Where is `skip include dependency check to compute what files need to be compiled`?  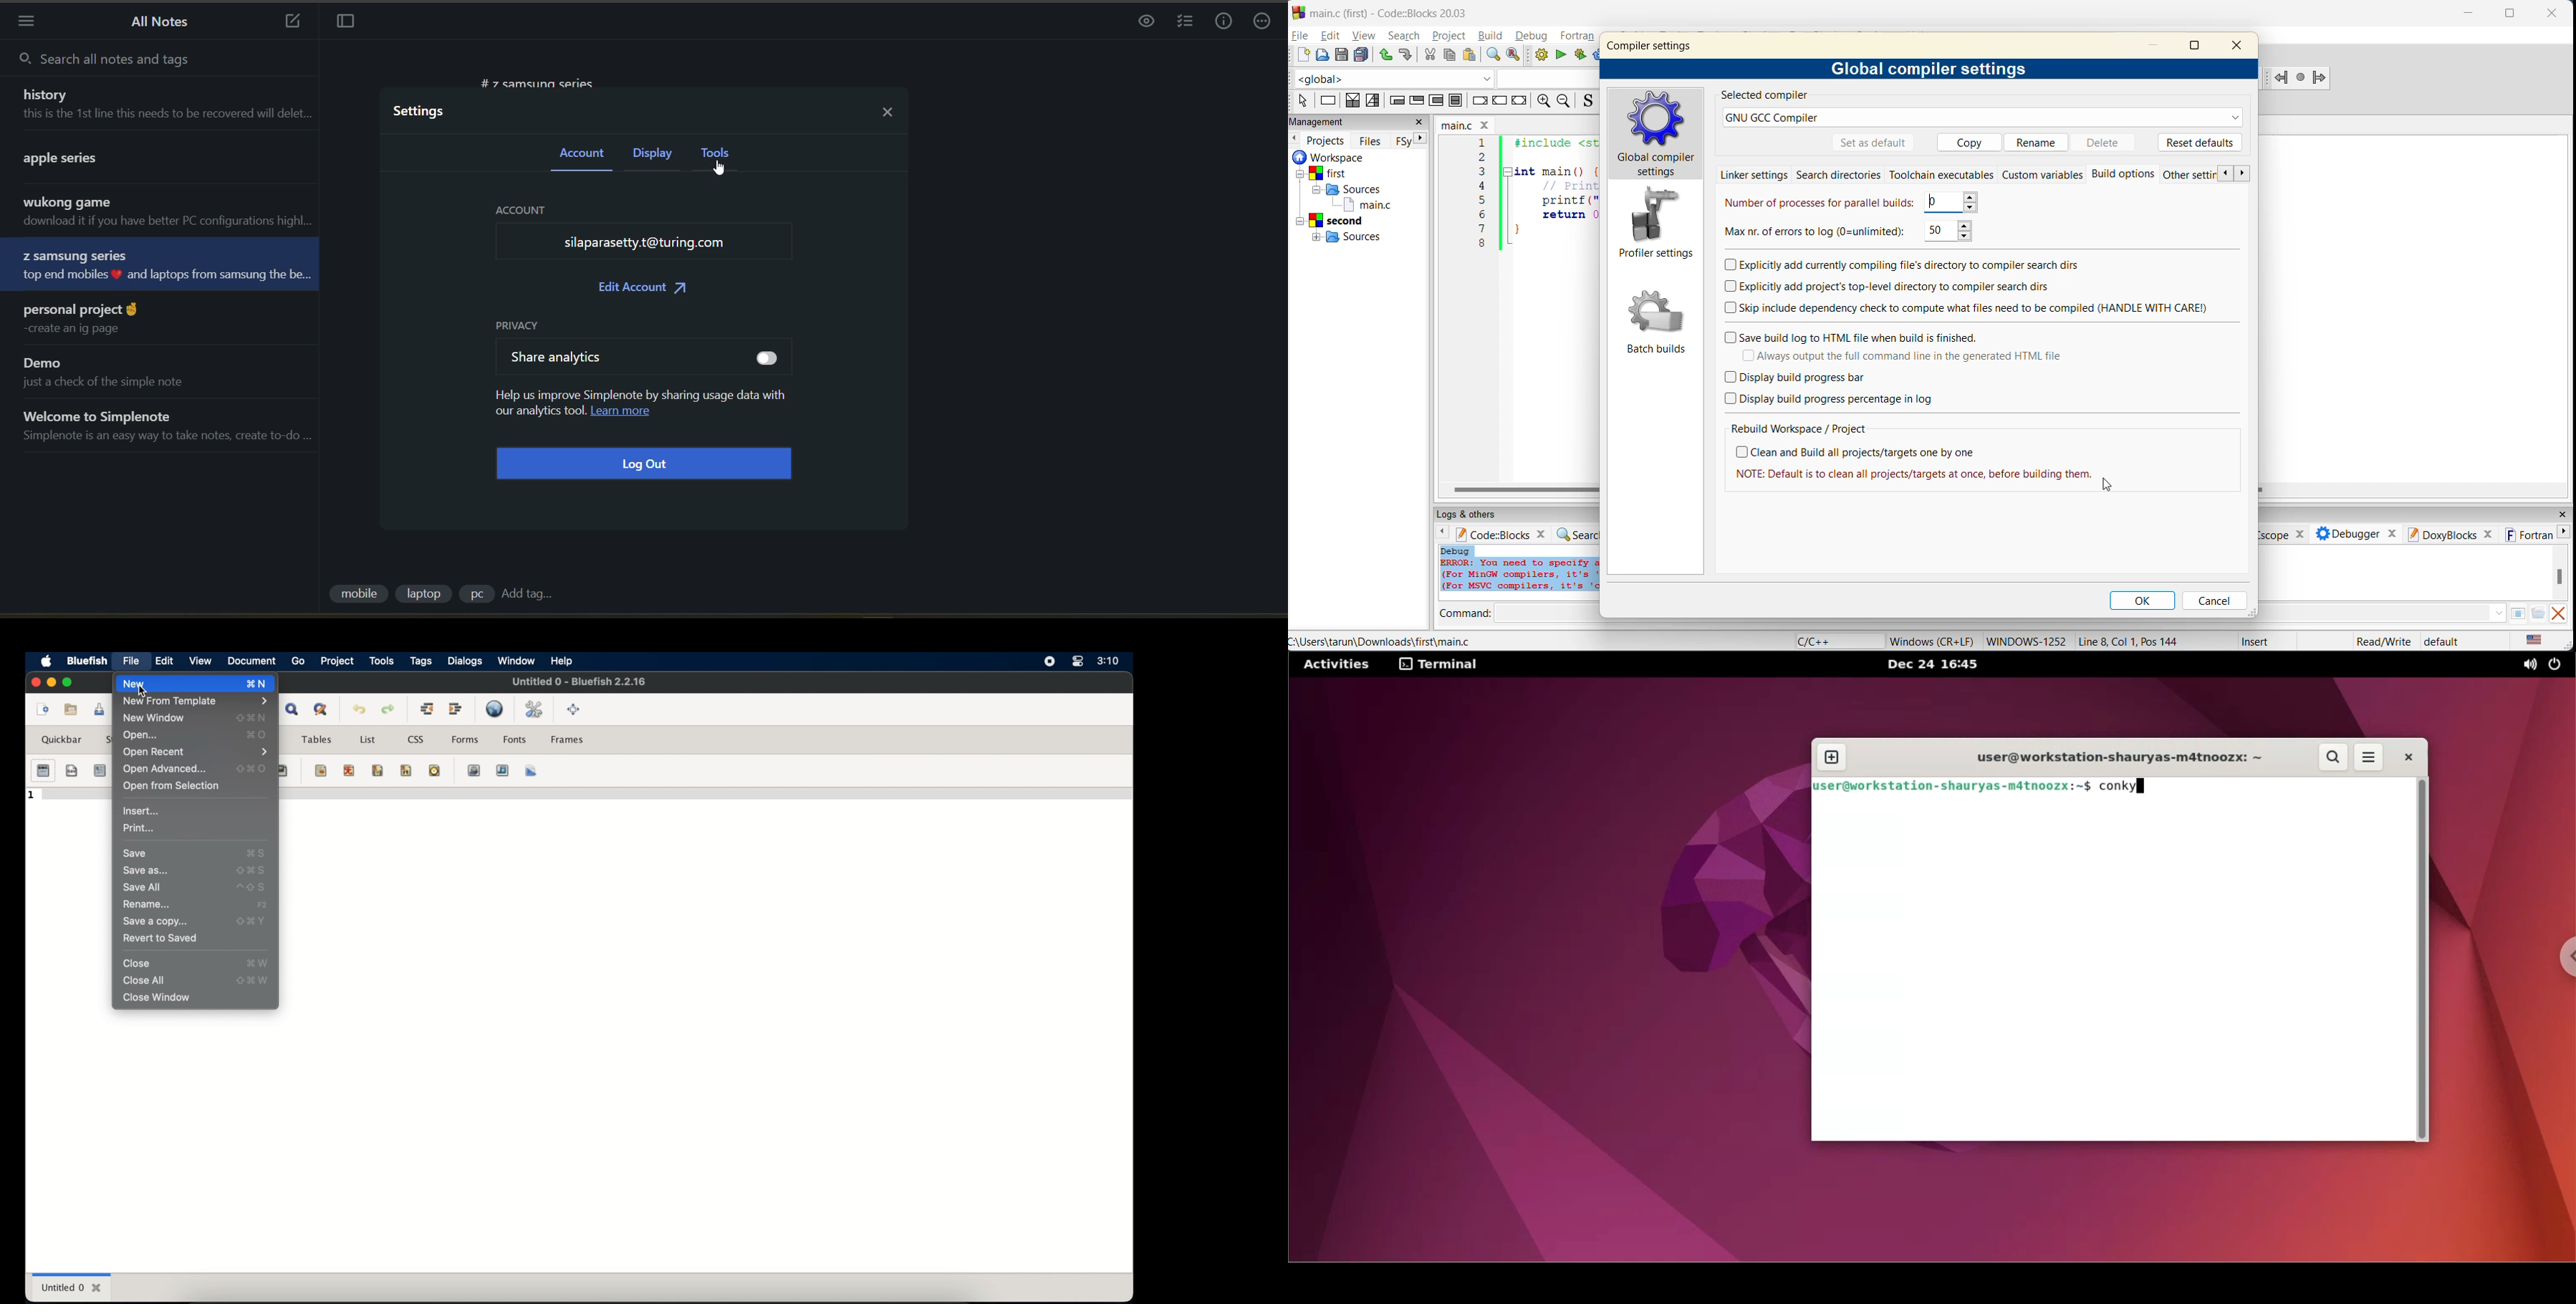 skip include dependency check to compute what files need to be compiled is located at coordinates (1969, 307).